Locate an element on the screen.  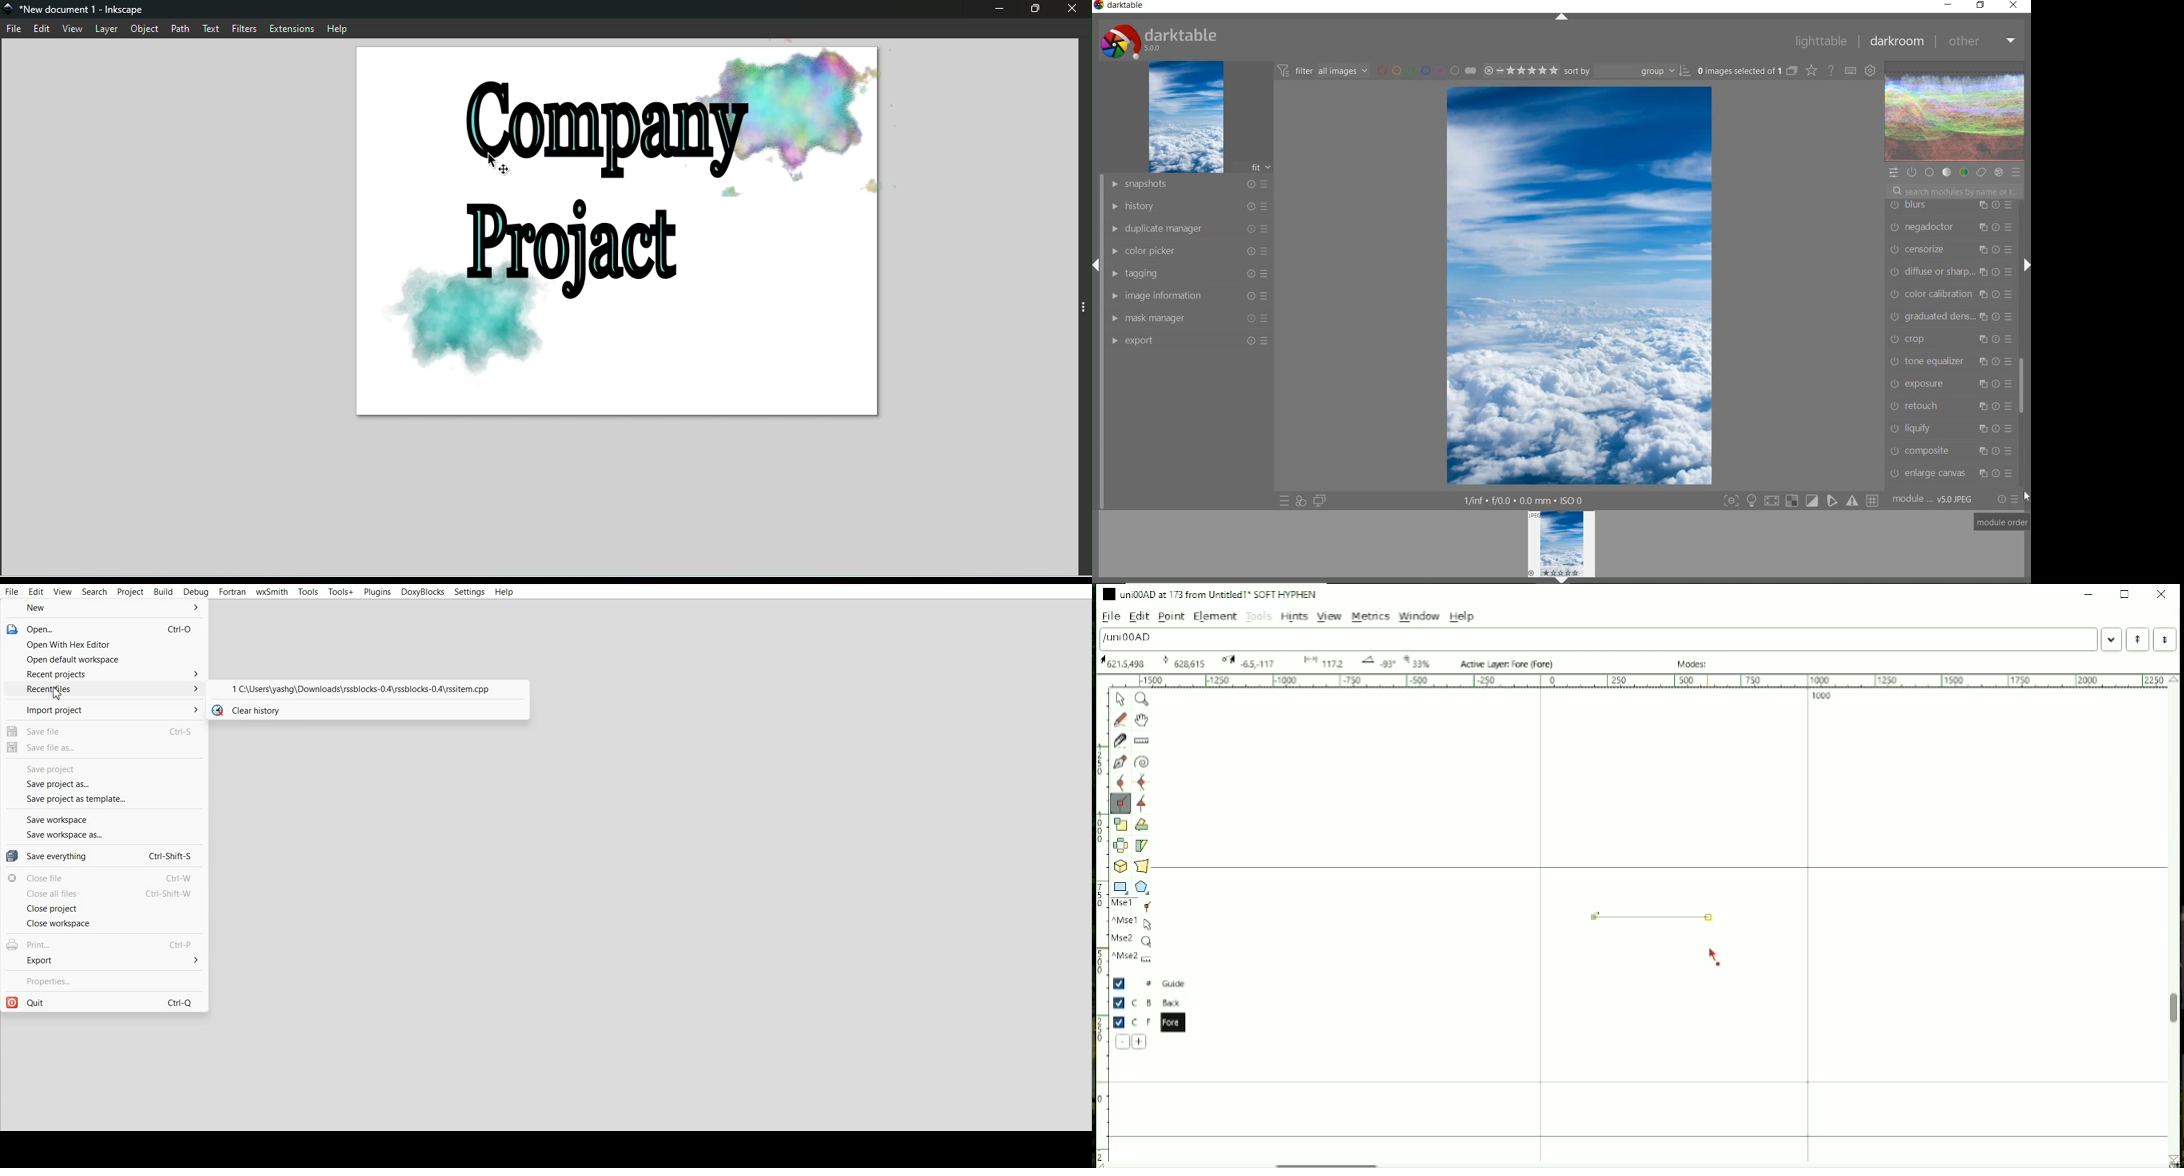
0 images selected of is located at coordinates (1739, 70).